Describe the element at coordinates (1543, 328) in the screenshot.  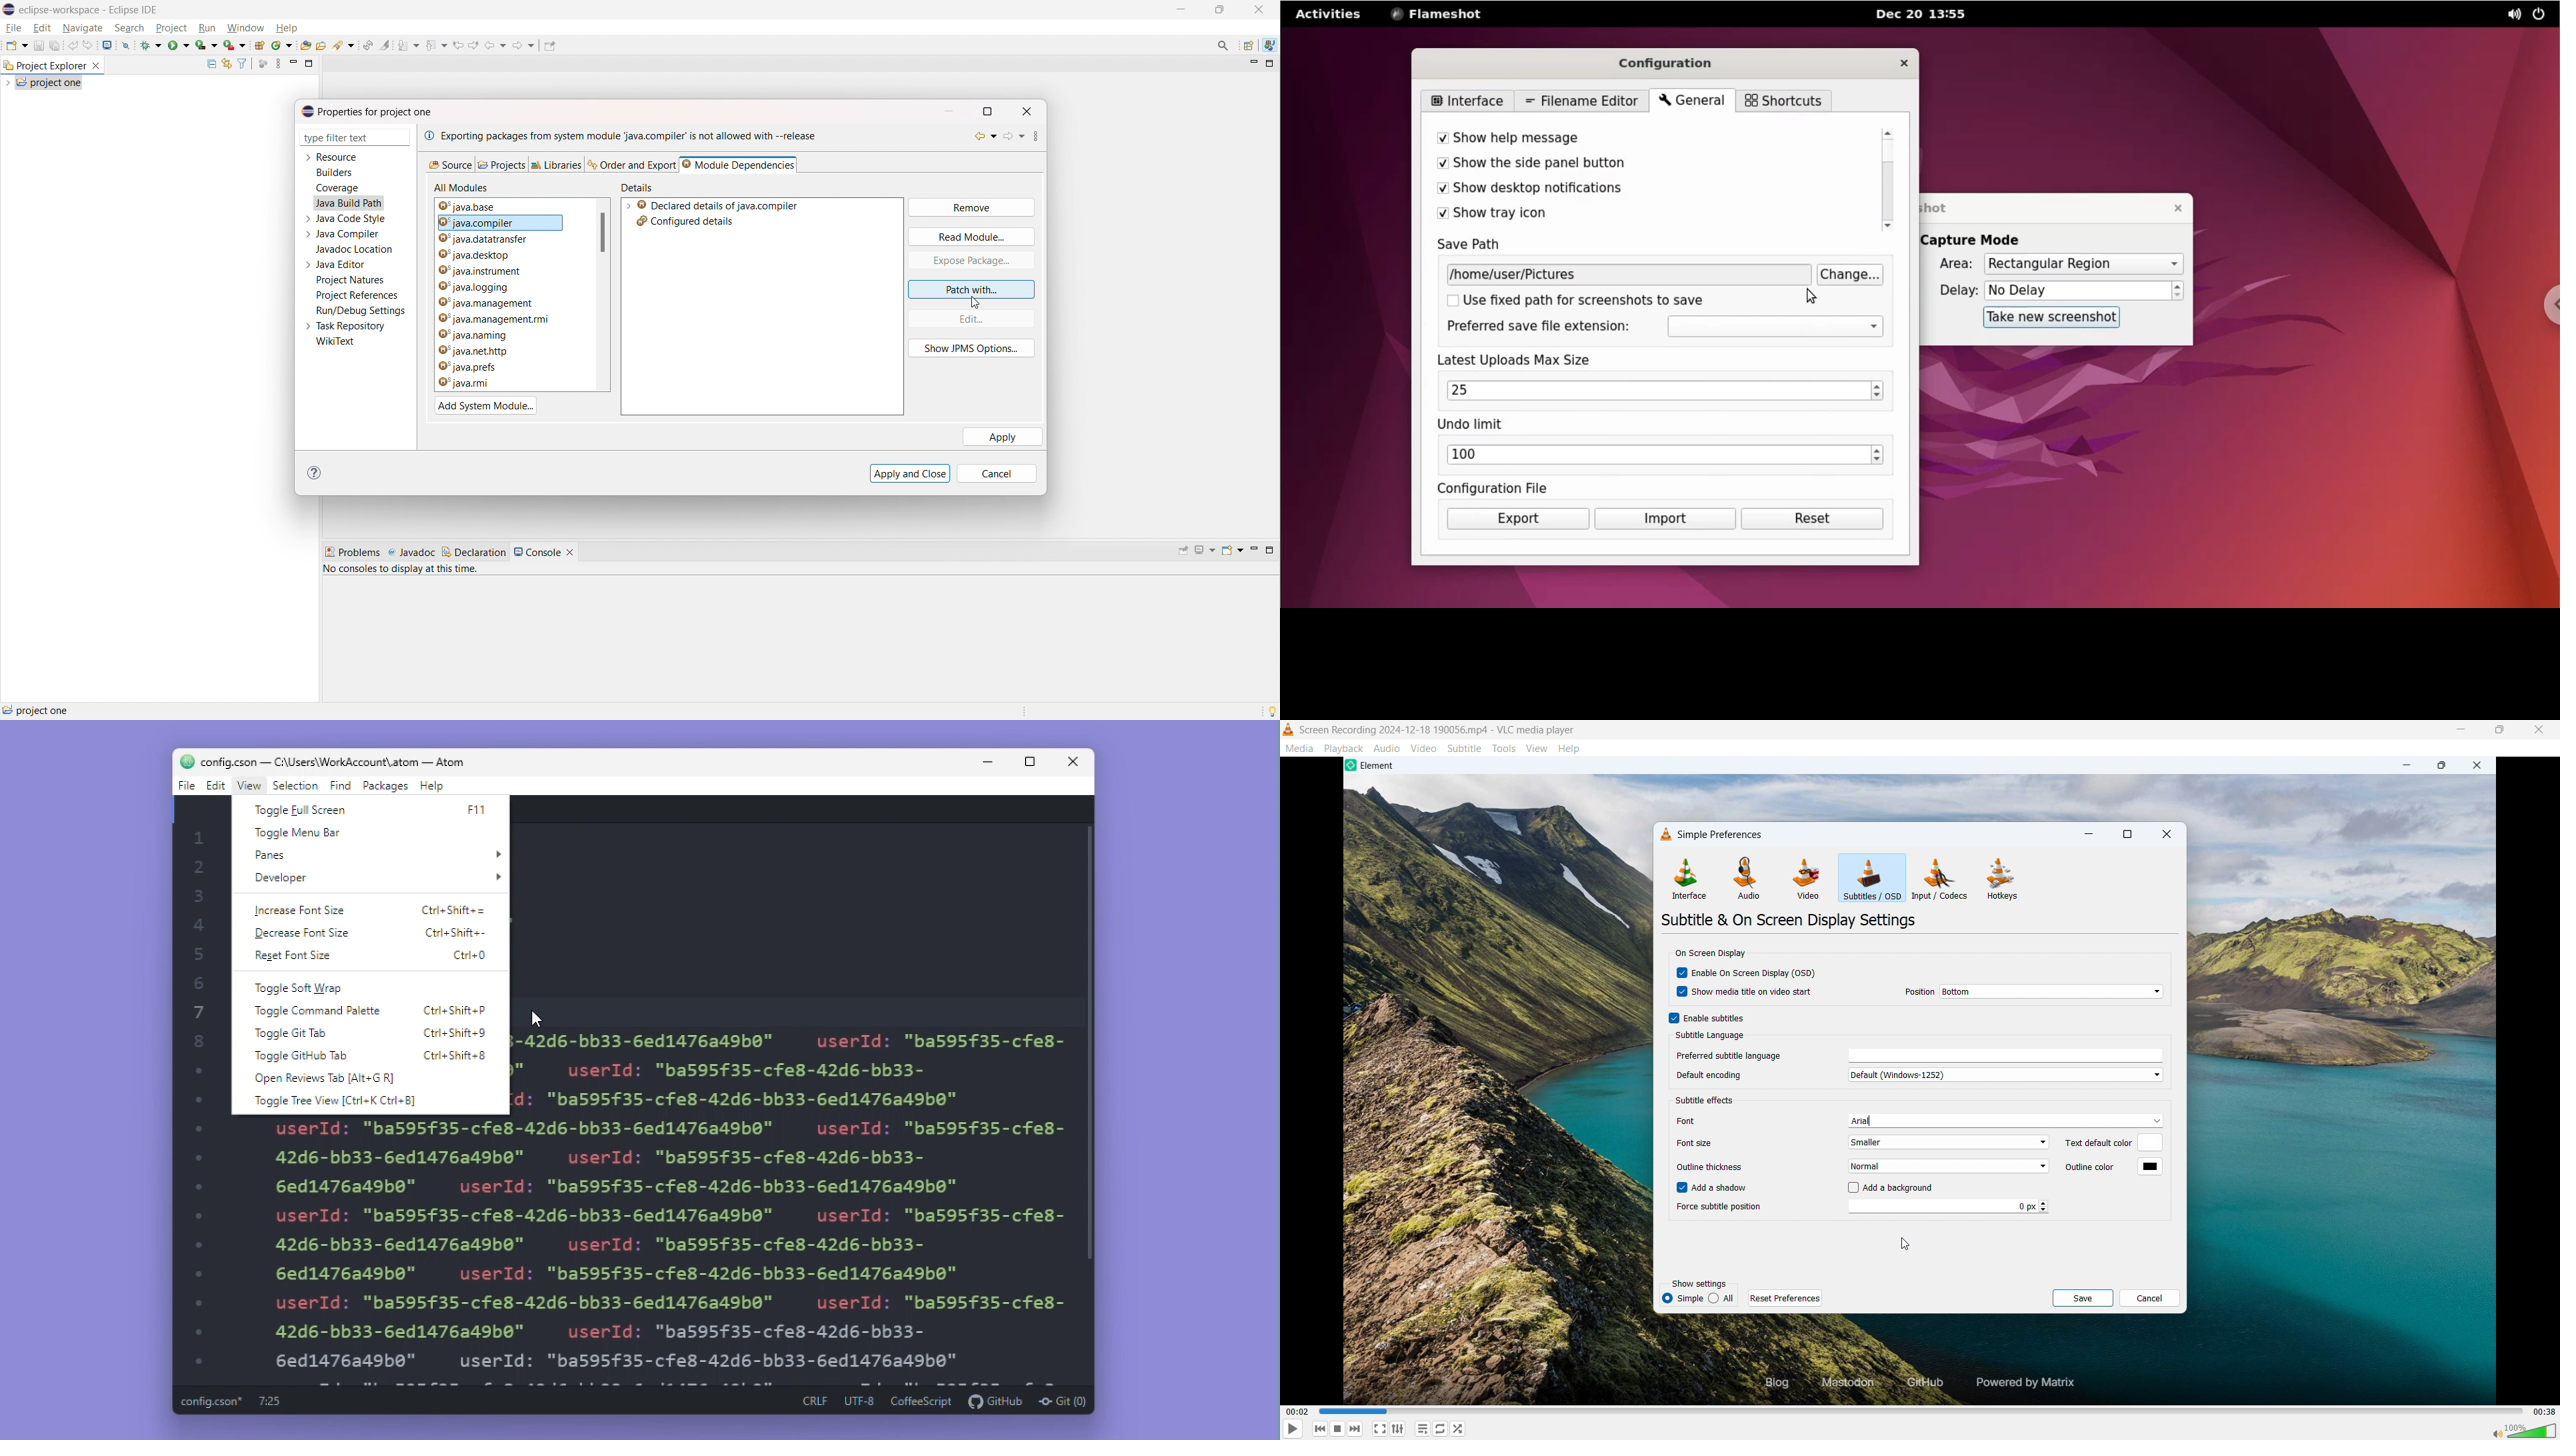
I see `preferred save file extension:` at that location.